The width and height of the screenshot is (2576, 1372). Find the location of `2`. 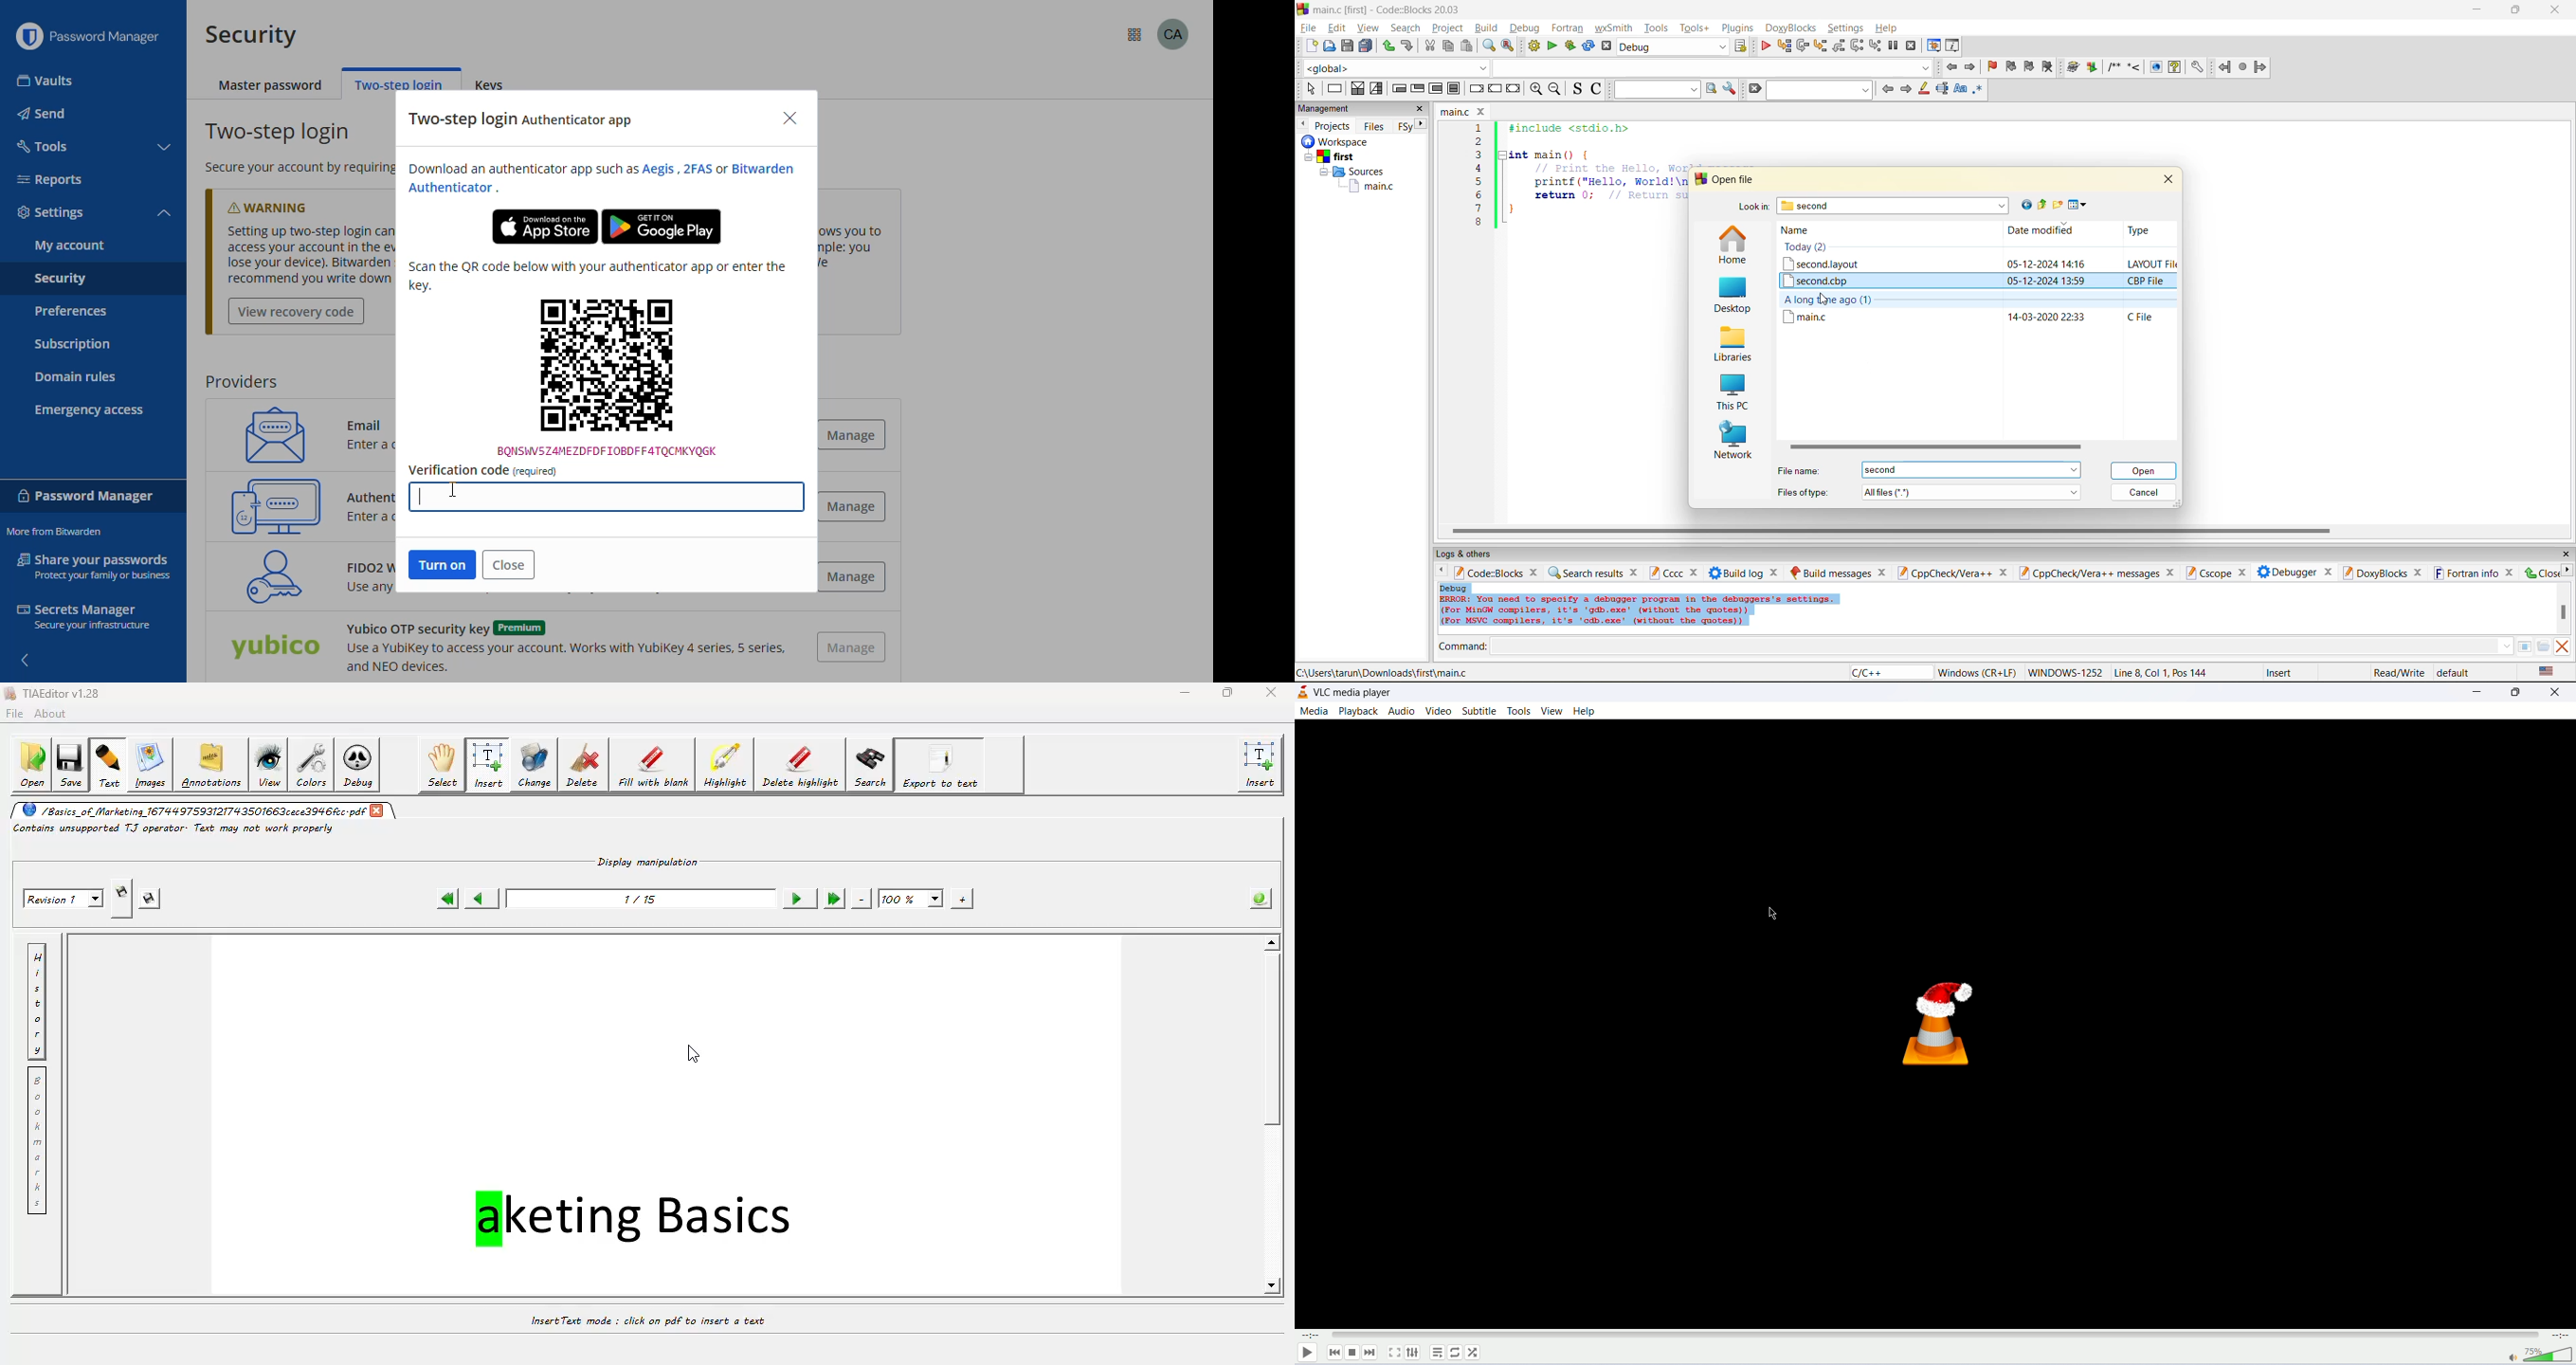

2 is located at coordinates (1479, 142).